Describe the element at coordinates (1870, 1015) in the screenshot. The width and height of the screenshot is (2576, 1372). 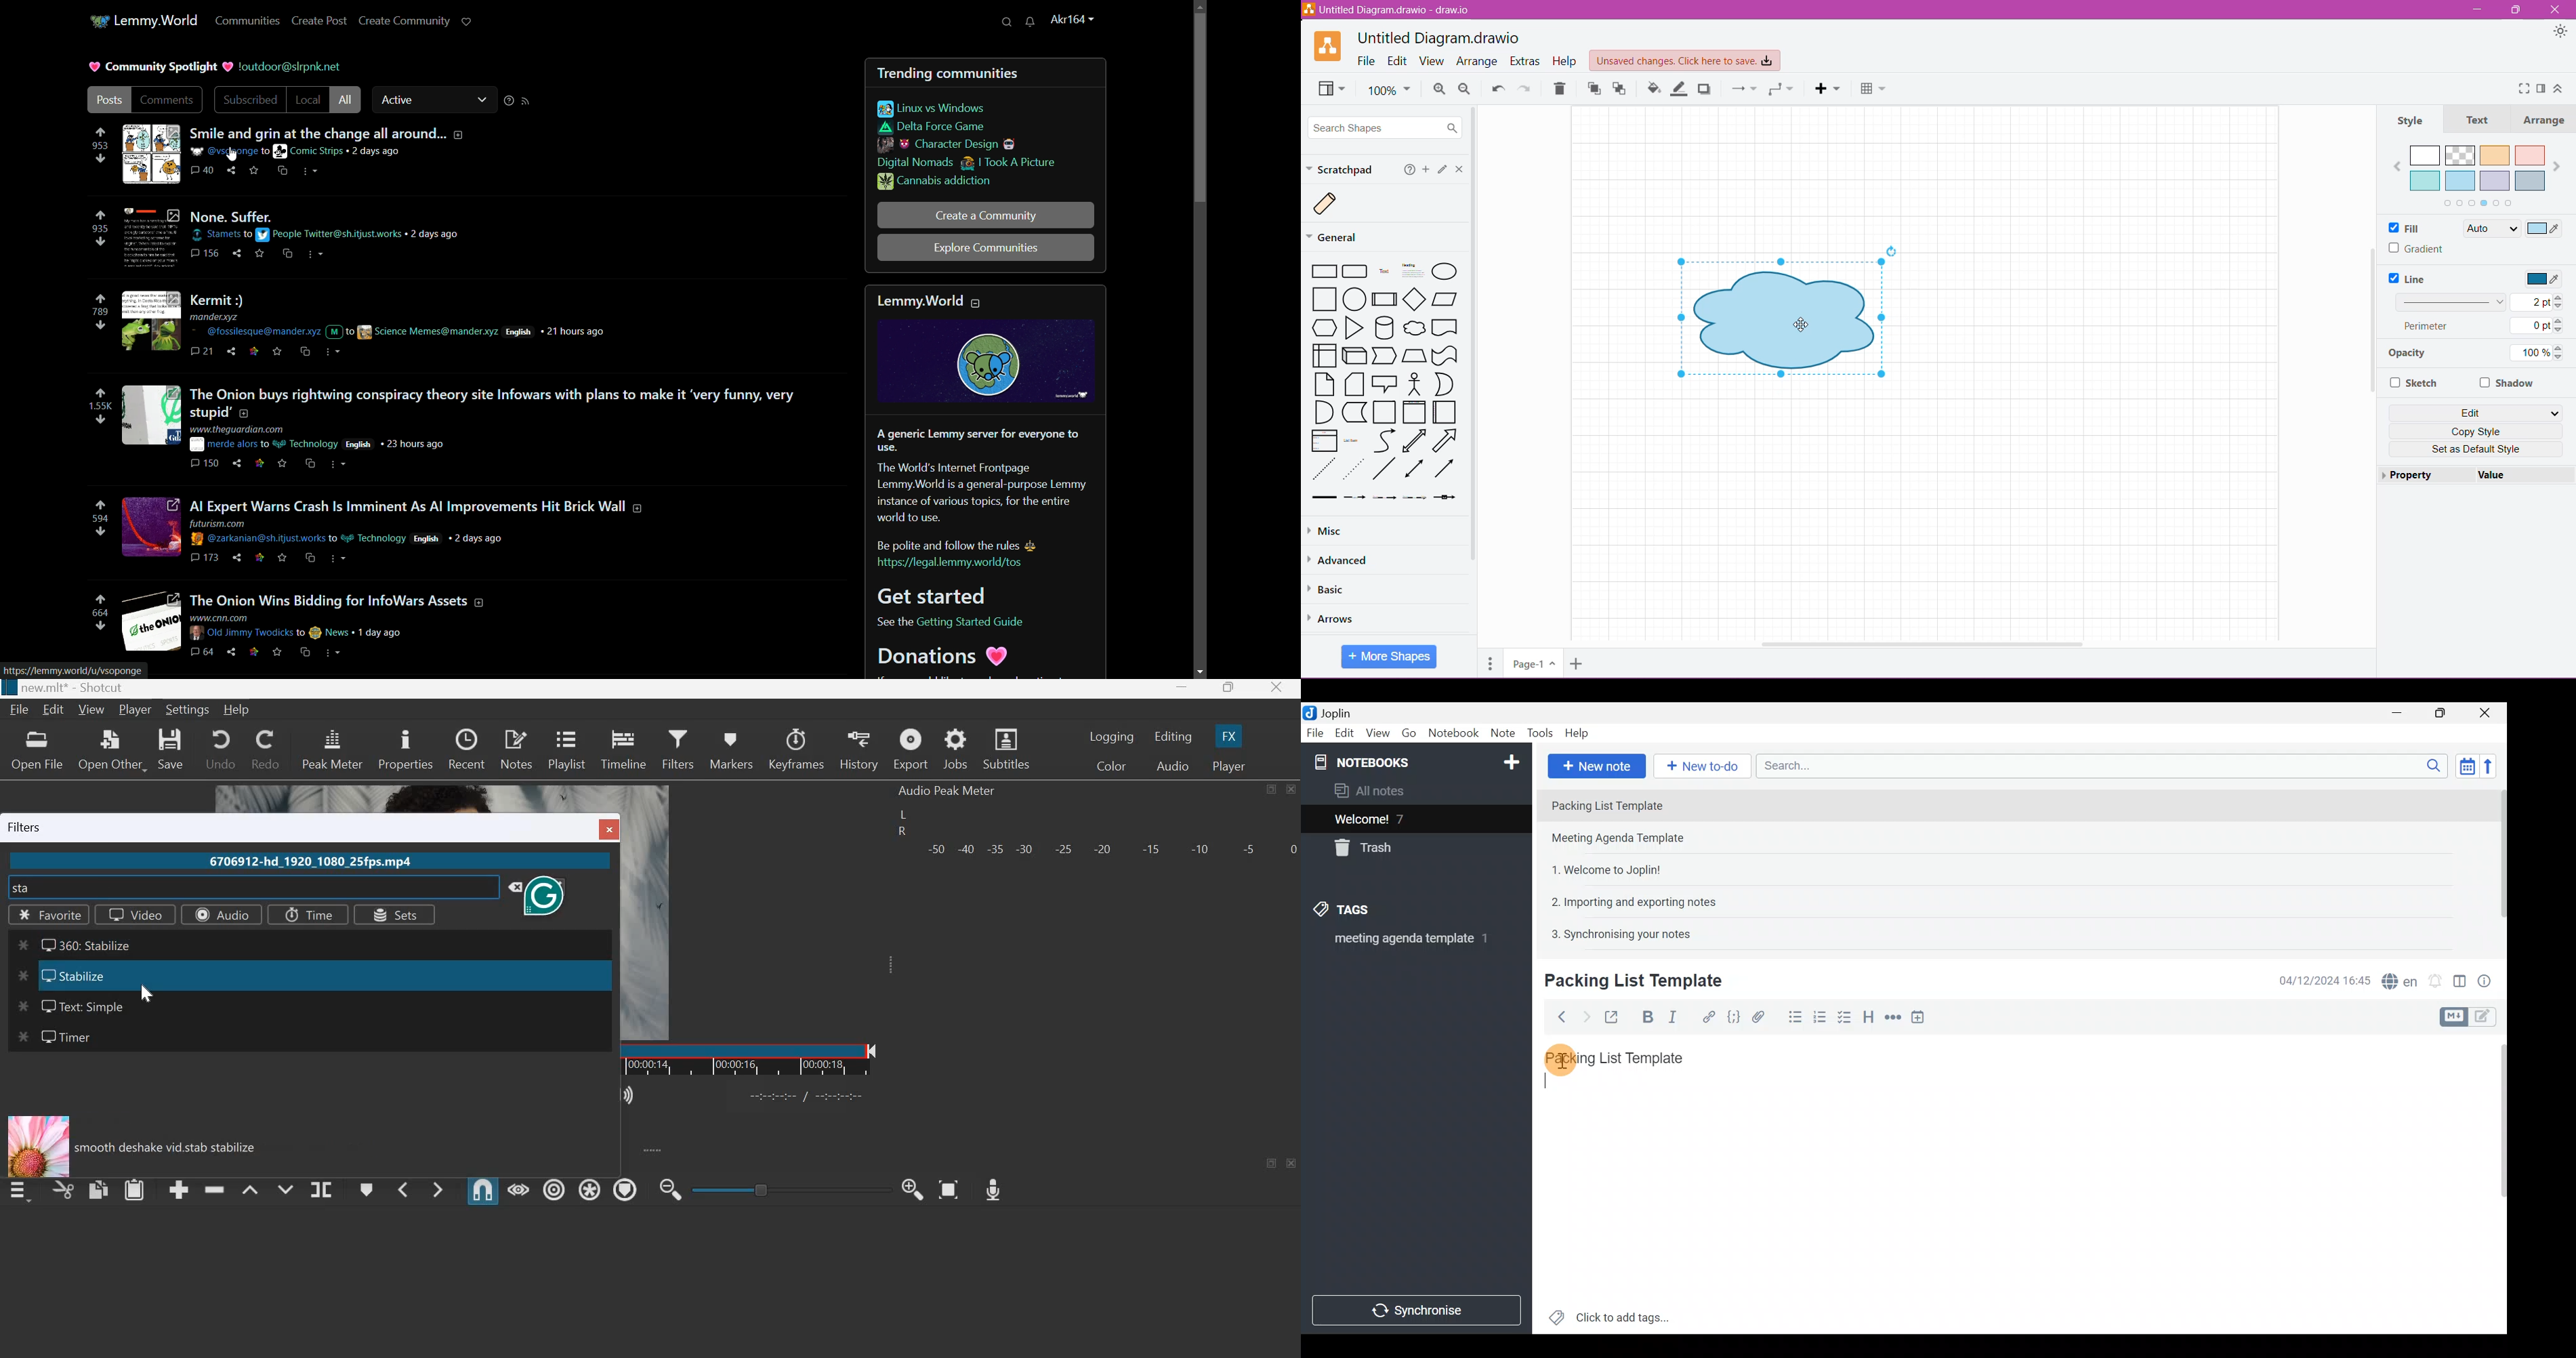
I see `Heading` at that location.